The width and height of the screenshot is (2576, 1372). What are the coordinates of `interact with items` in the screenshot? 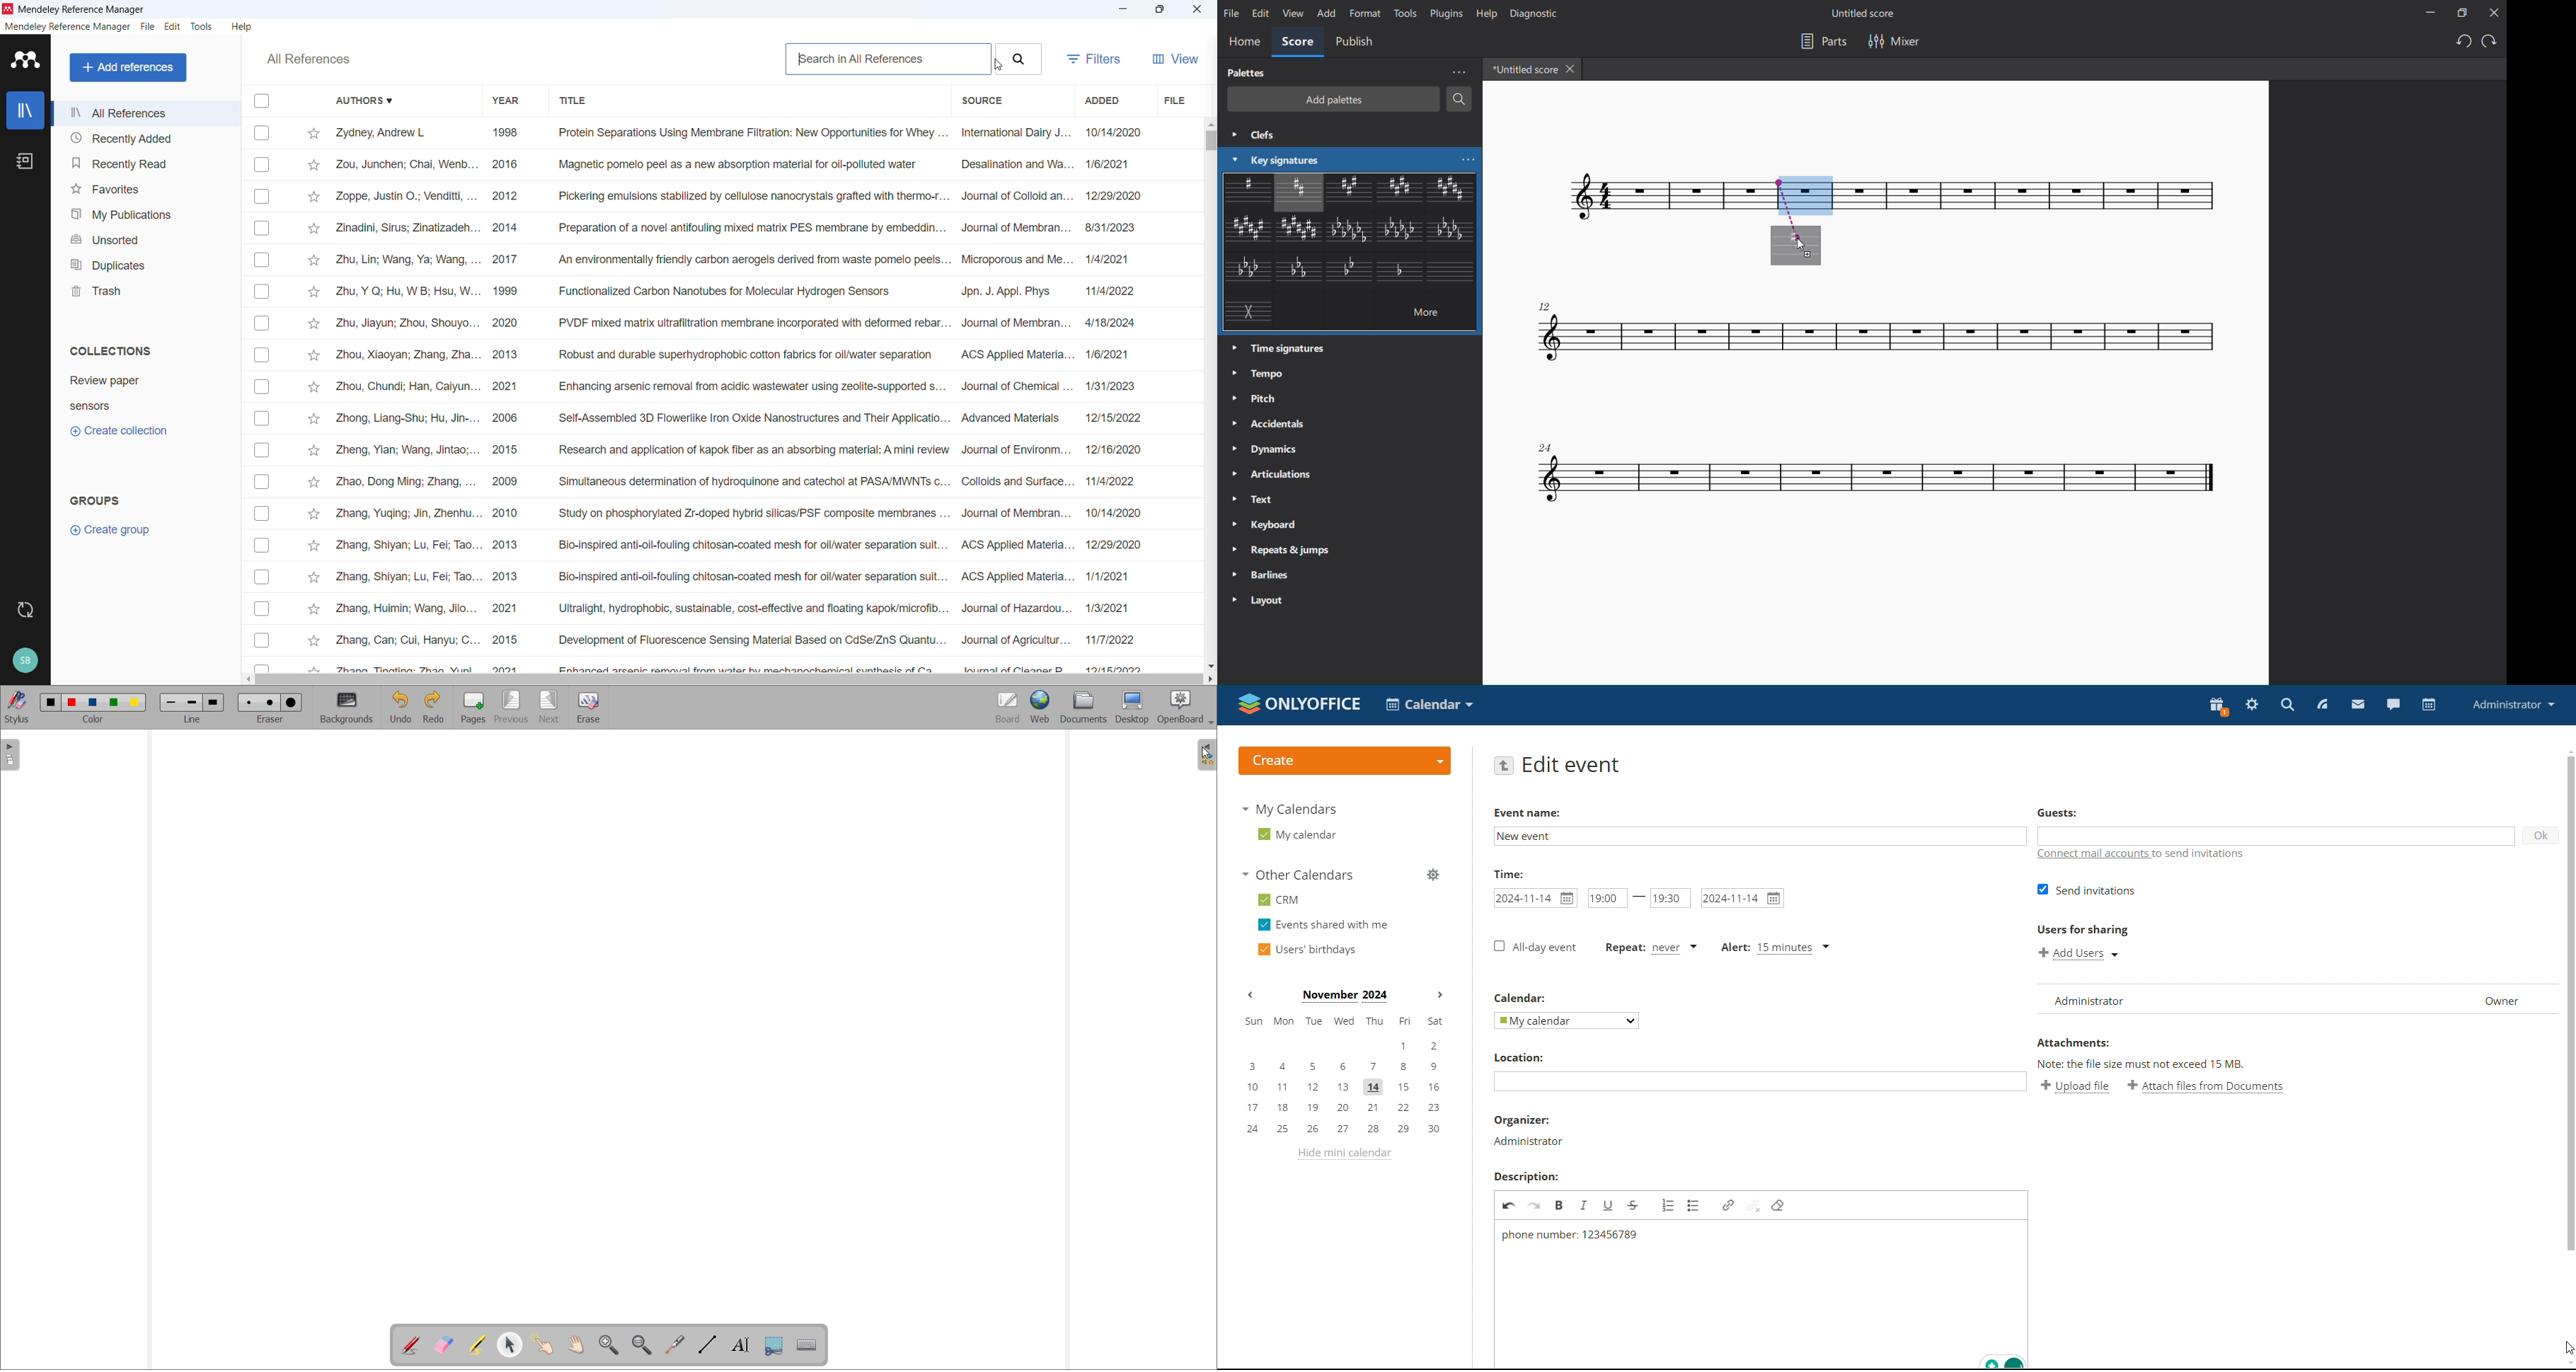 It's located at (544, 1343).